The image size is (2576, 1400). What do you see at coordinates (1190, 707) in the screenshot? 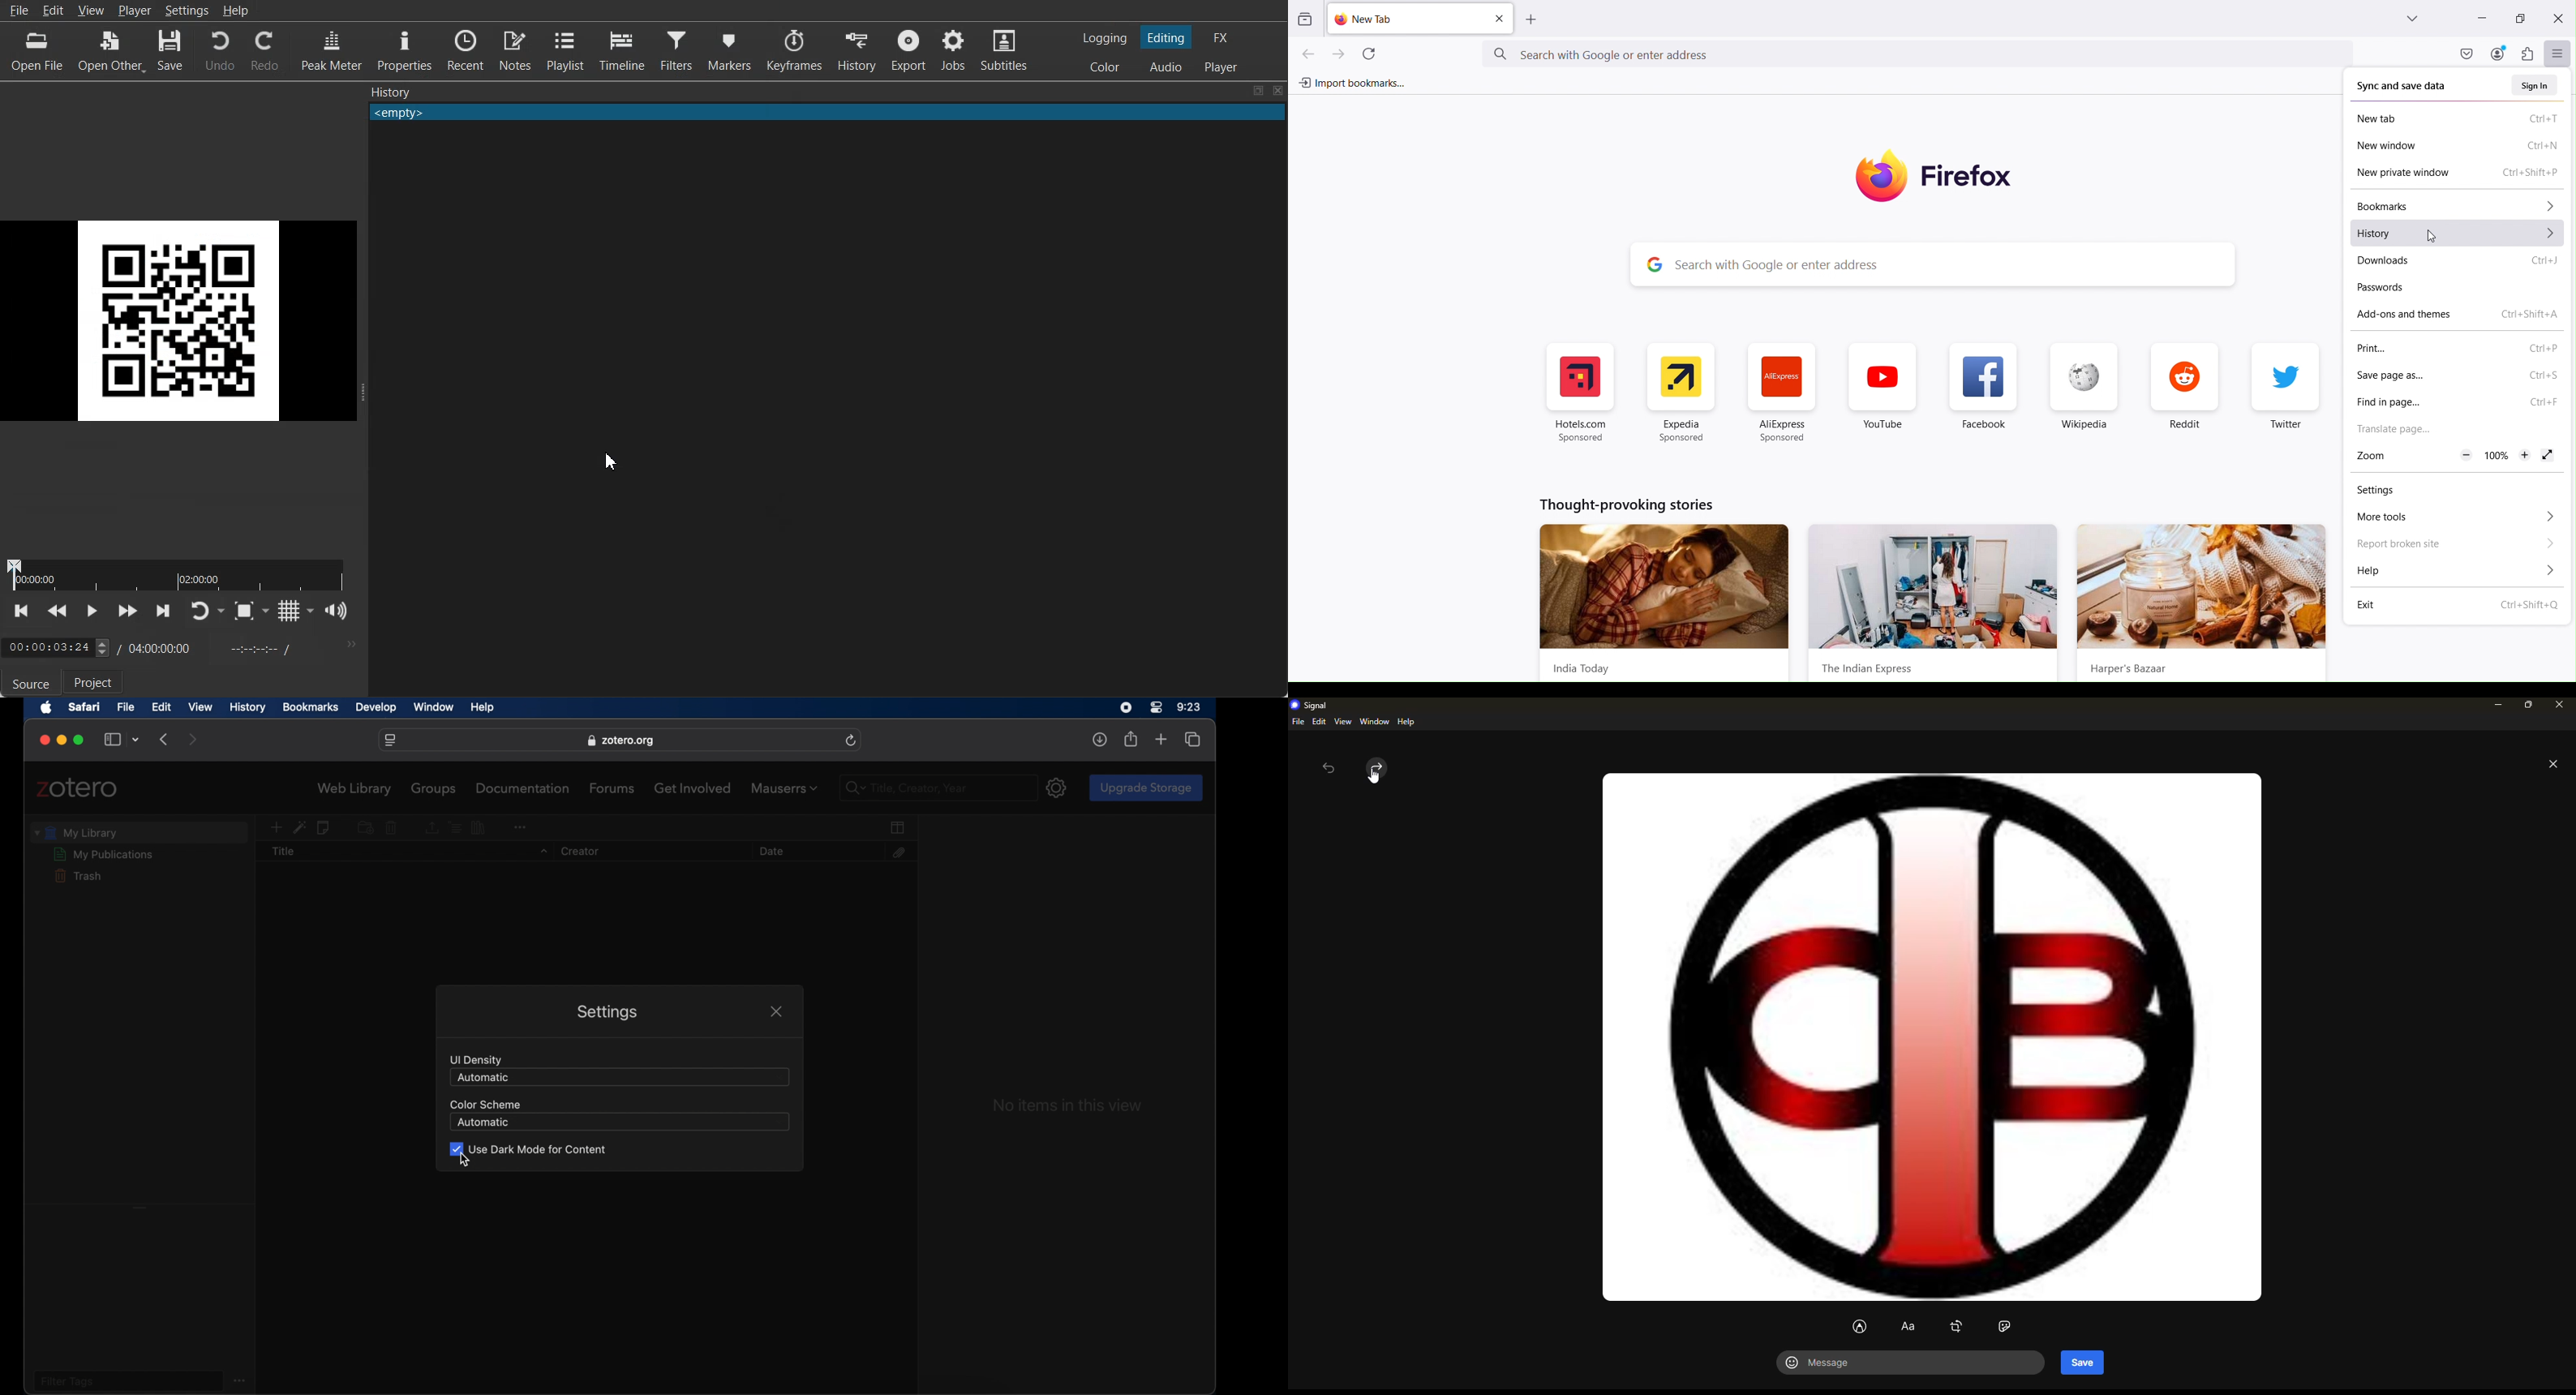
I see `time` at bounding box center [1190, 707].